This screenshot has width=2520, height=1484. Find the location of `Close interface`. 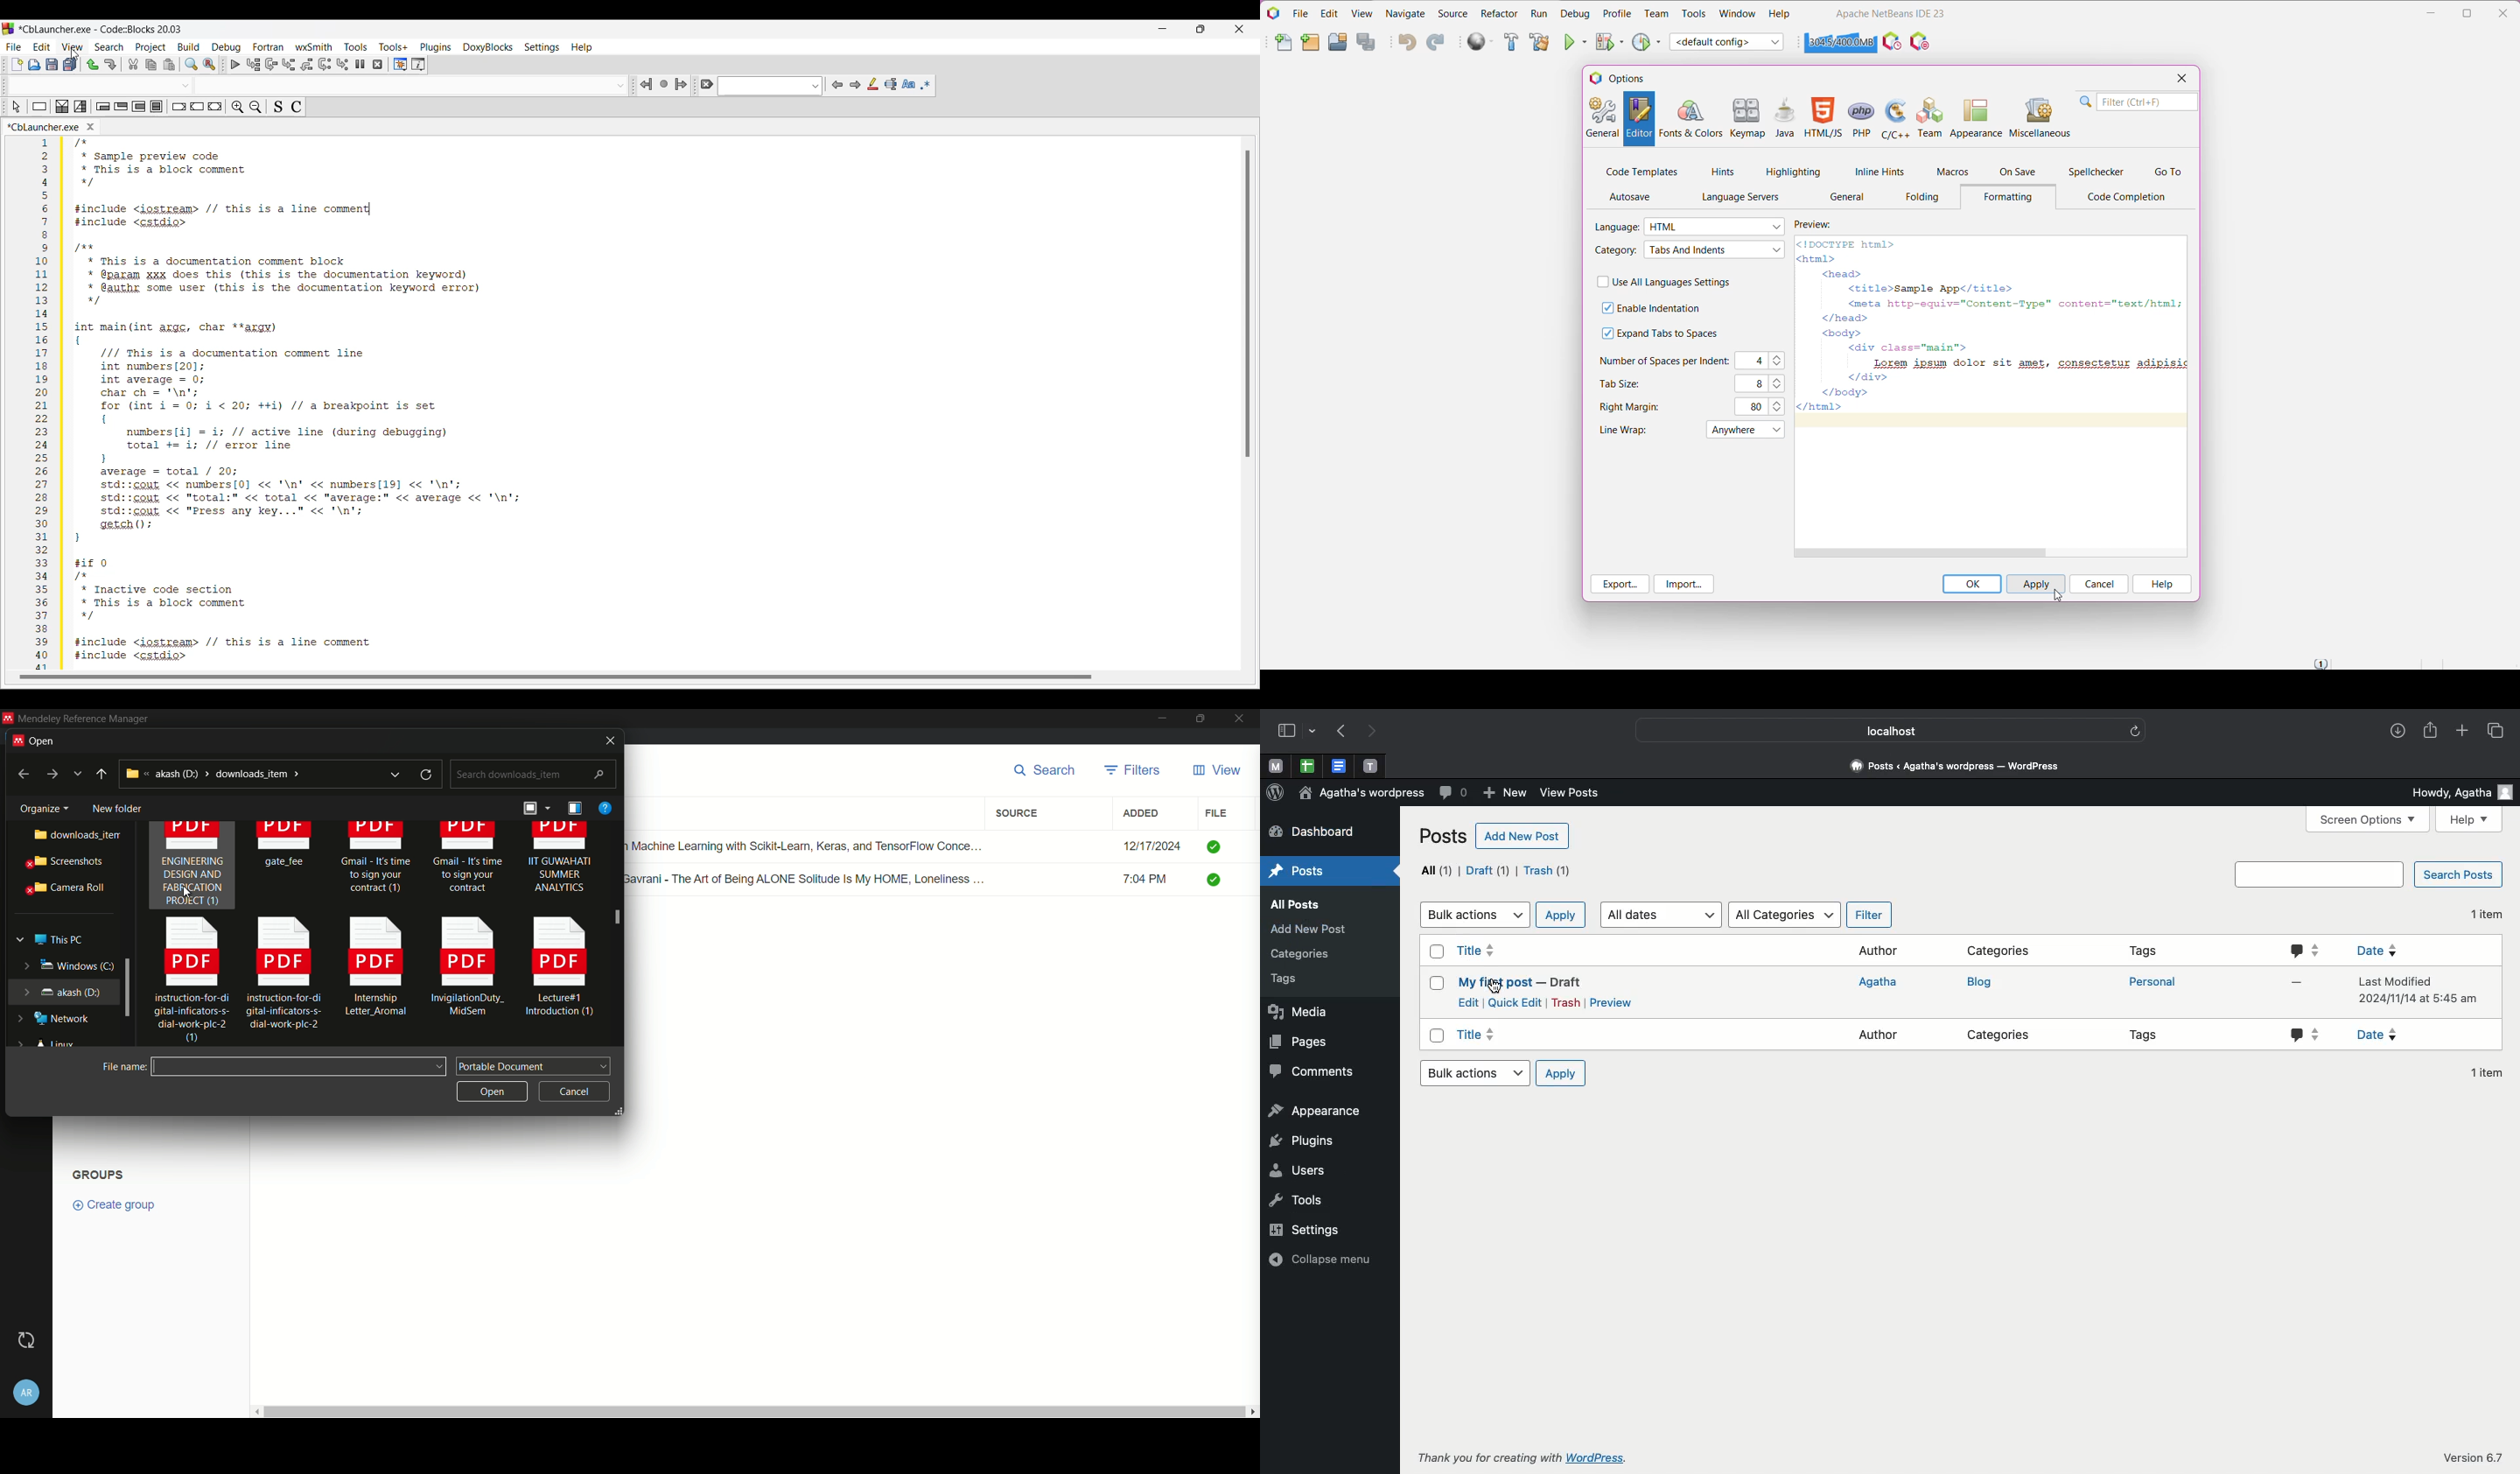

Close interface is located at coordinates (1239, 29).